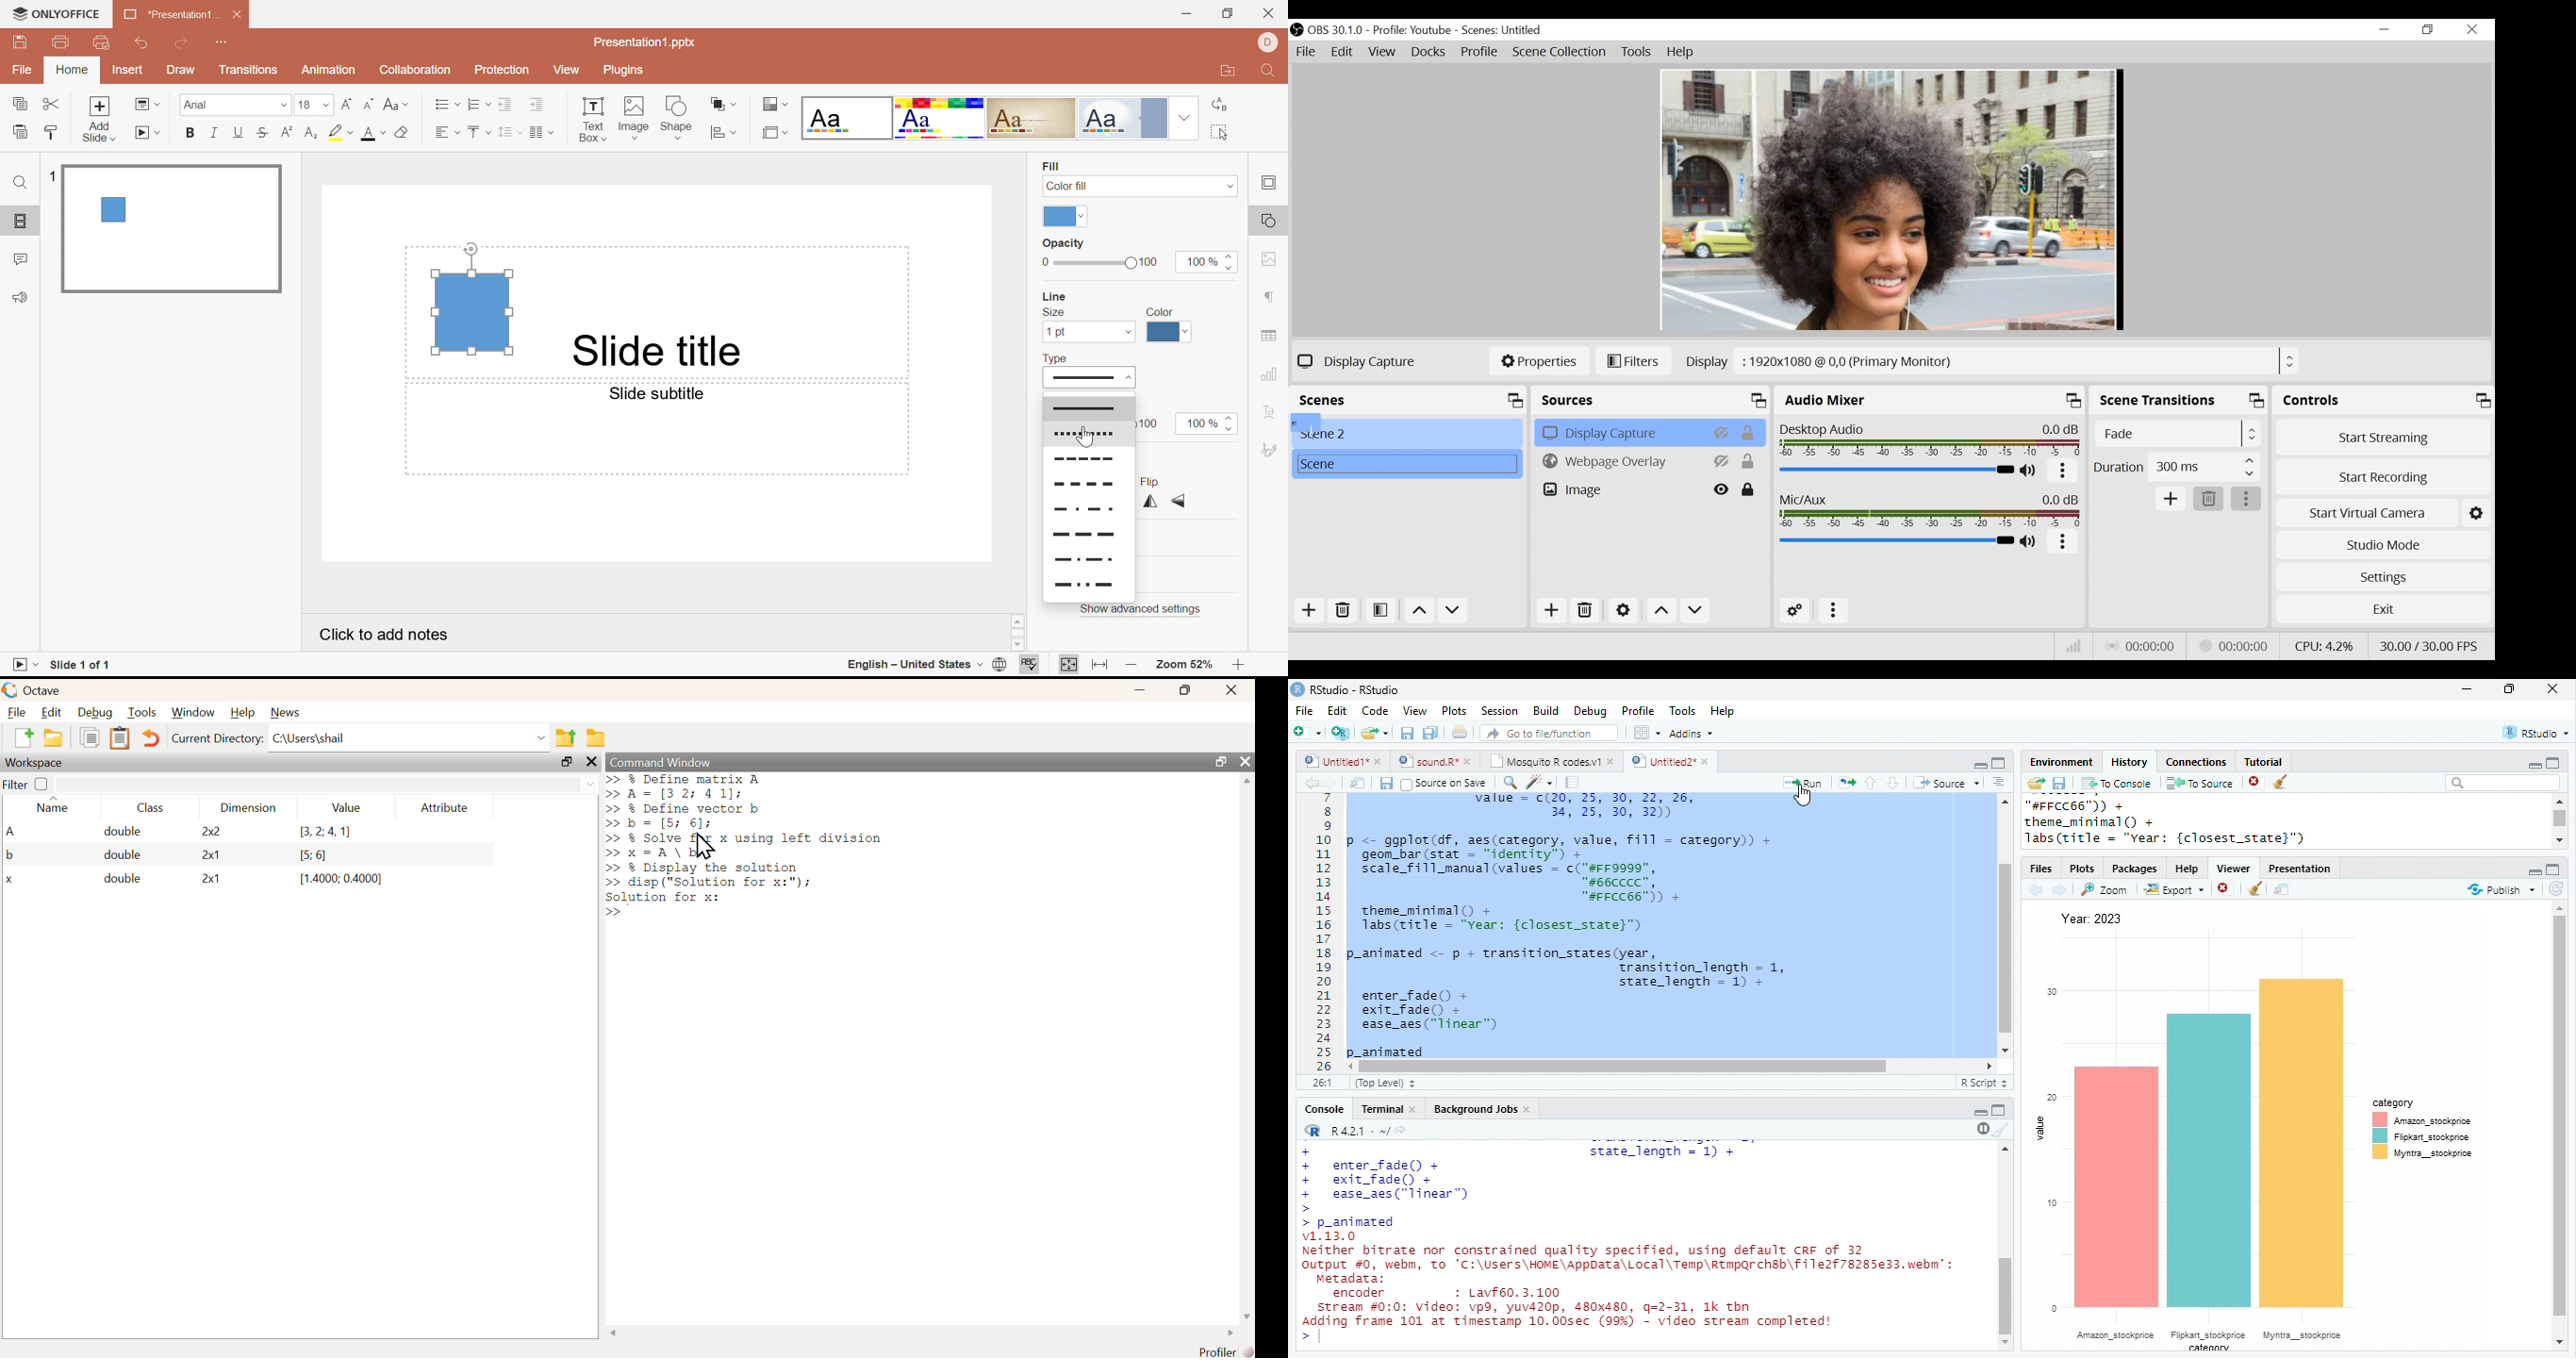 This screenshot has height=1372, width=2576. What do you see at coordinates (1980, 1113) in the screenshot?
I see `minimize` at bounding box center [1980, 1113].